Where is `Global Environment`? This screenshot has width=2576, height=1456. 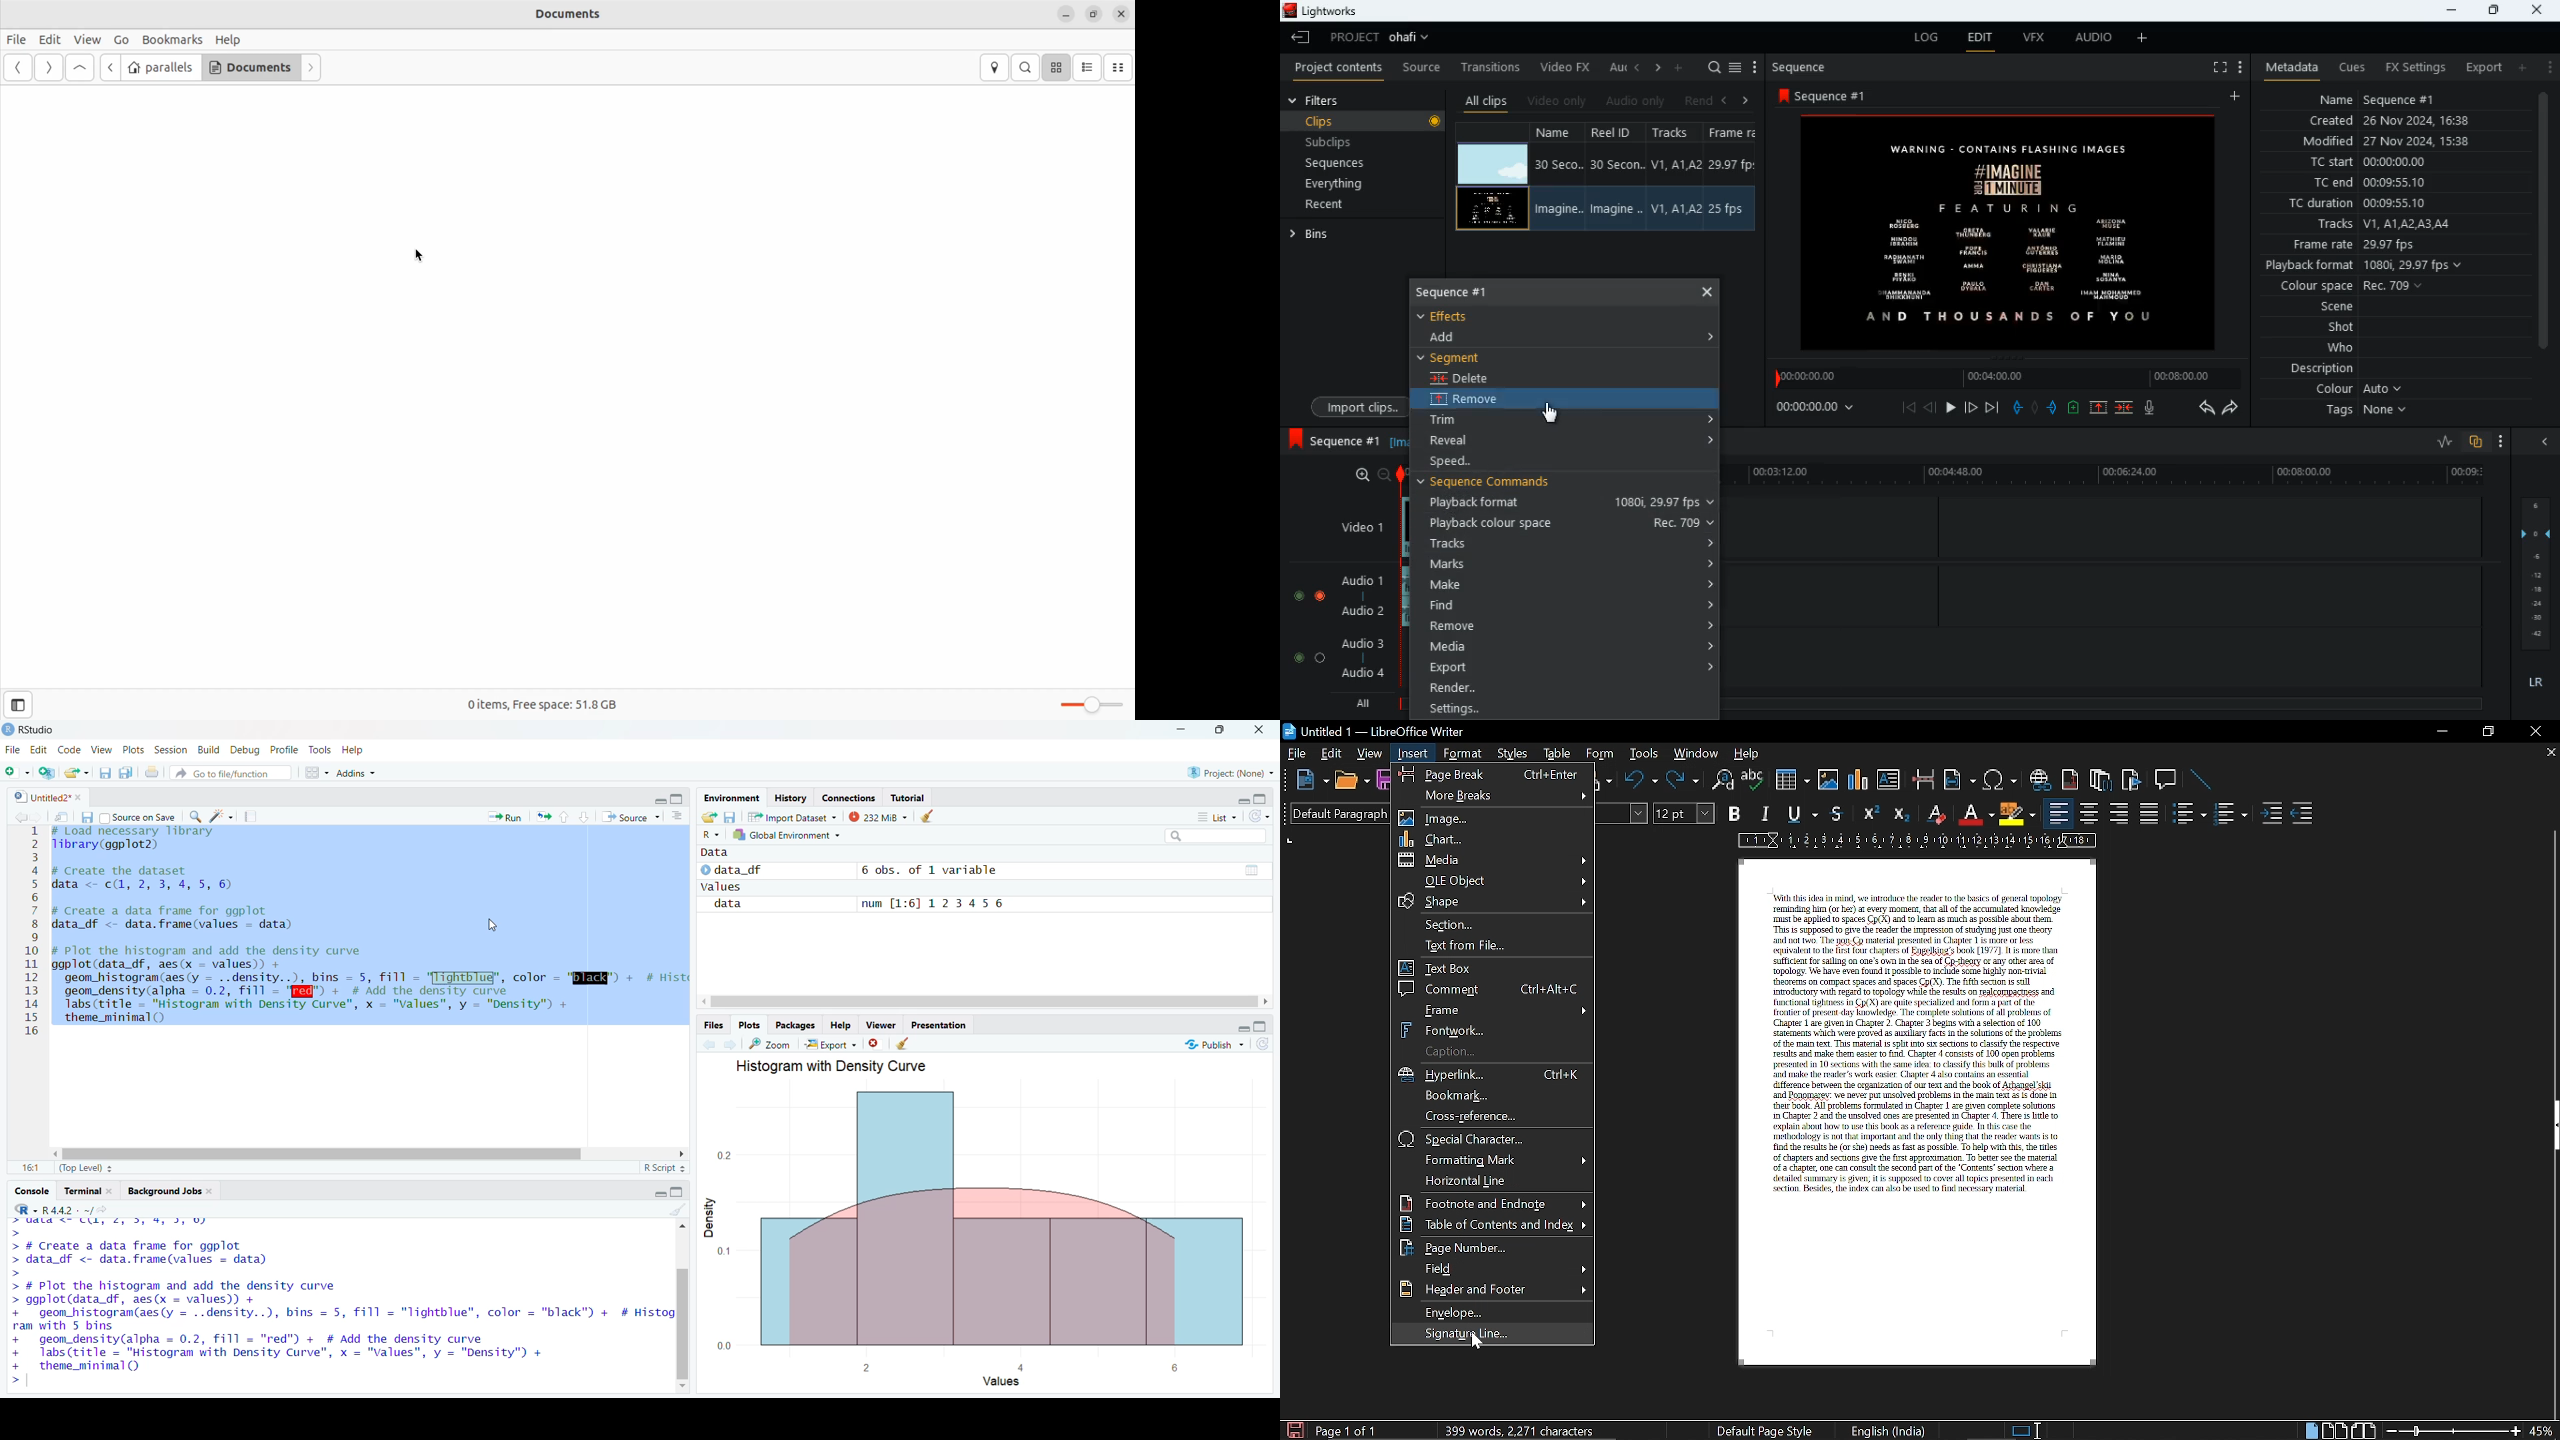
Global Environment is located at coordinates (787, 835).